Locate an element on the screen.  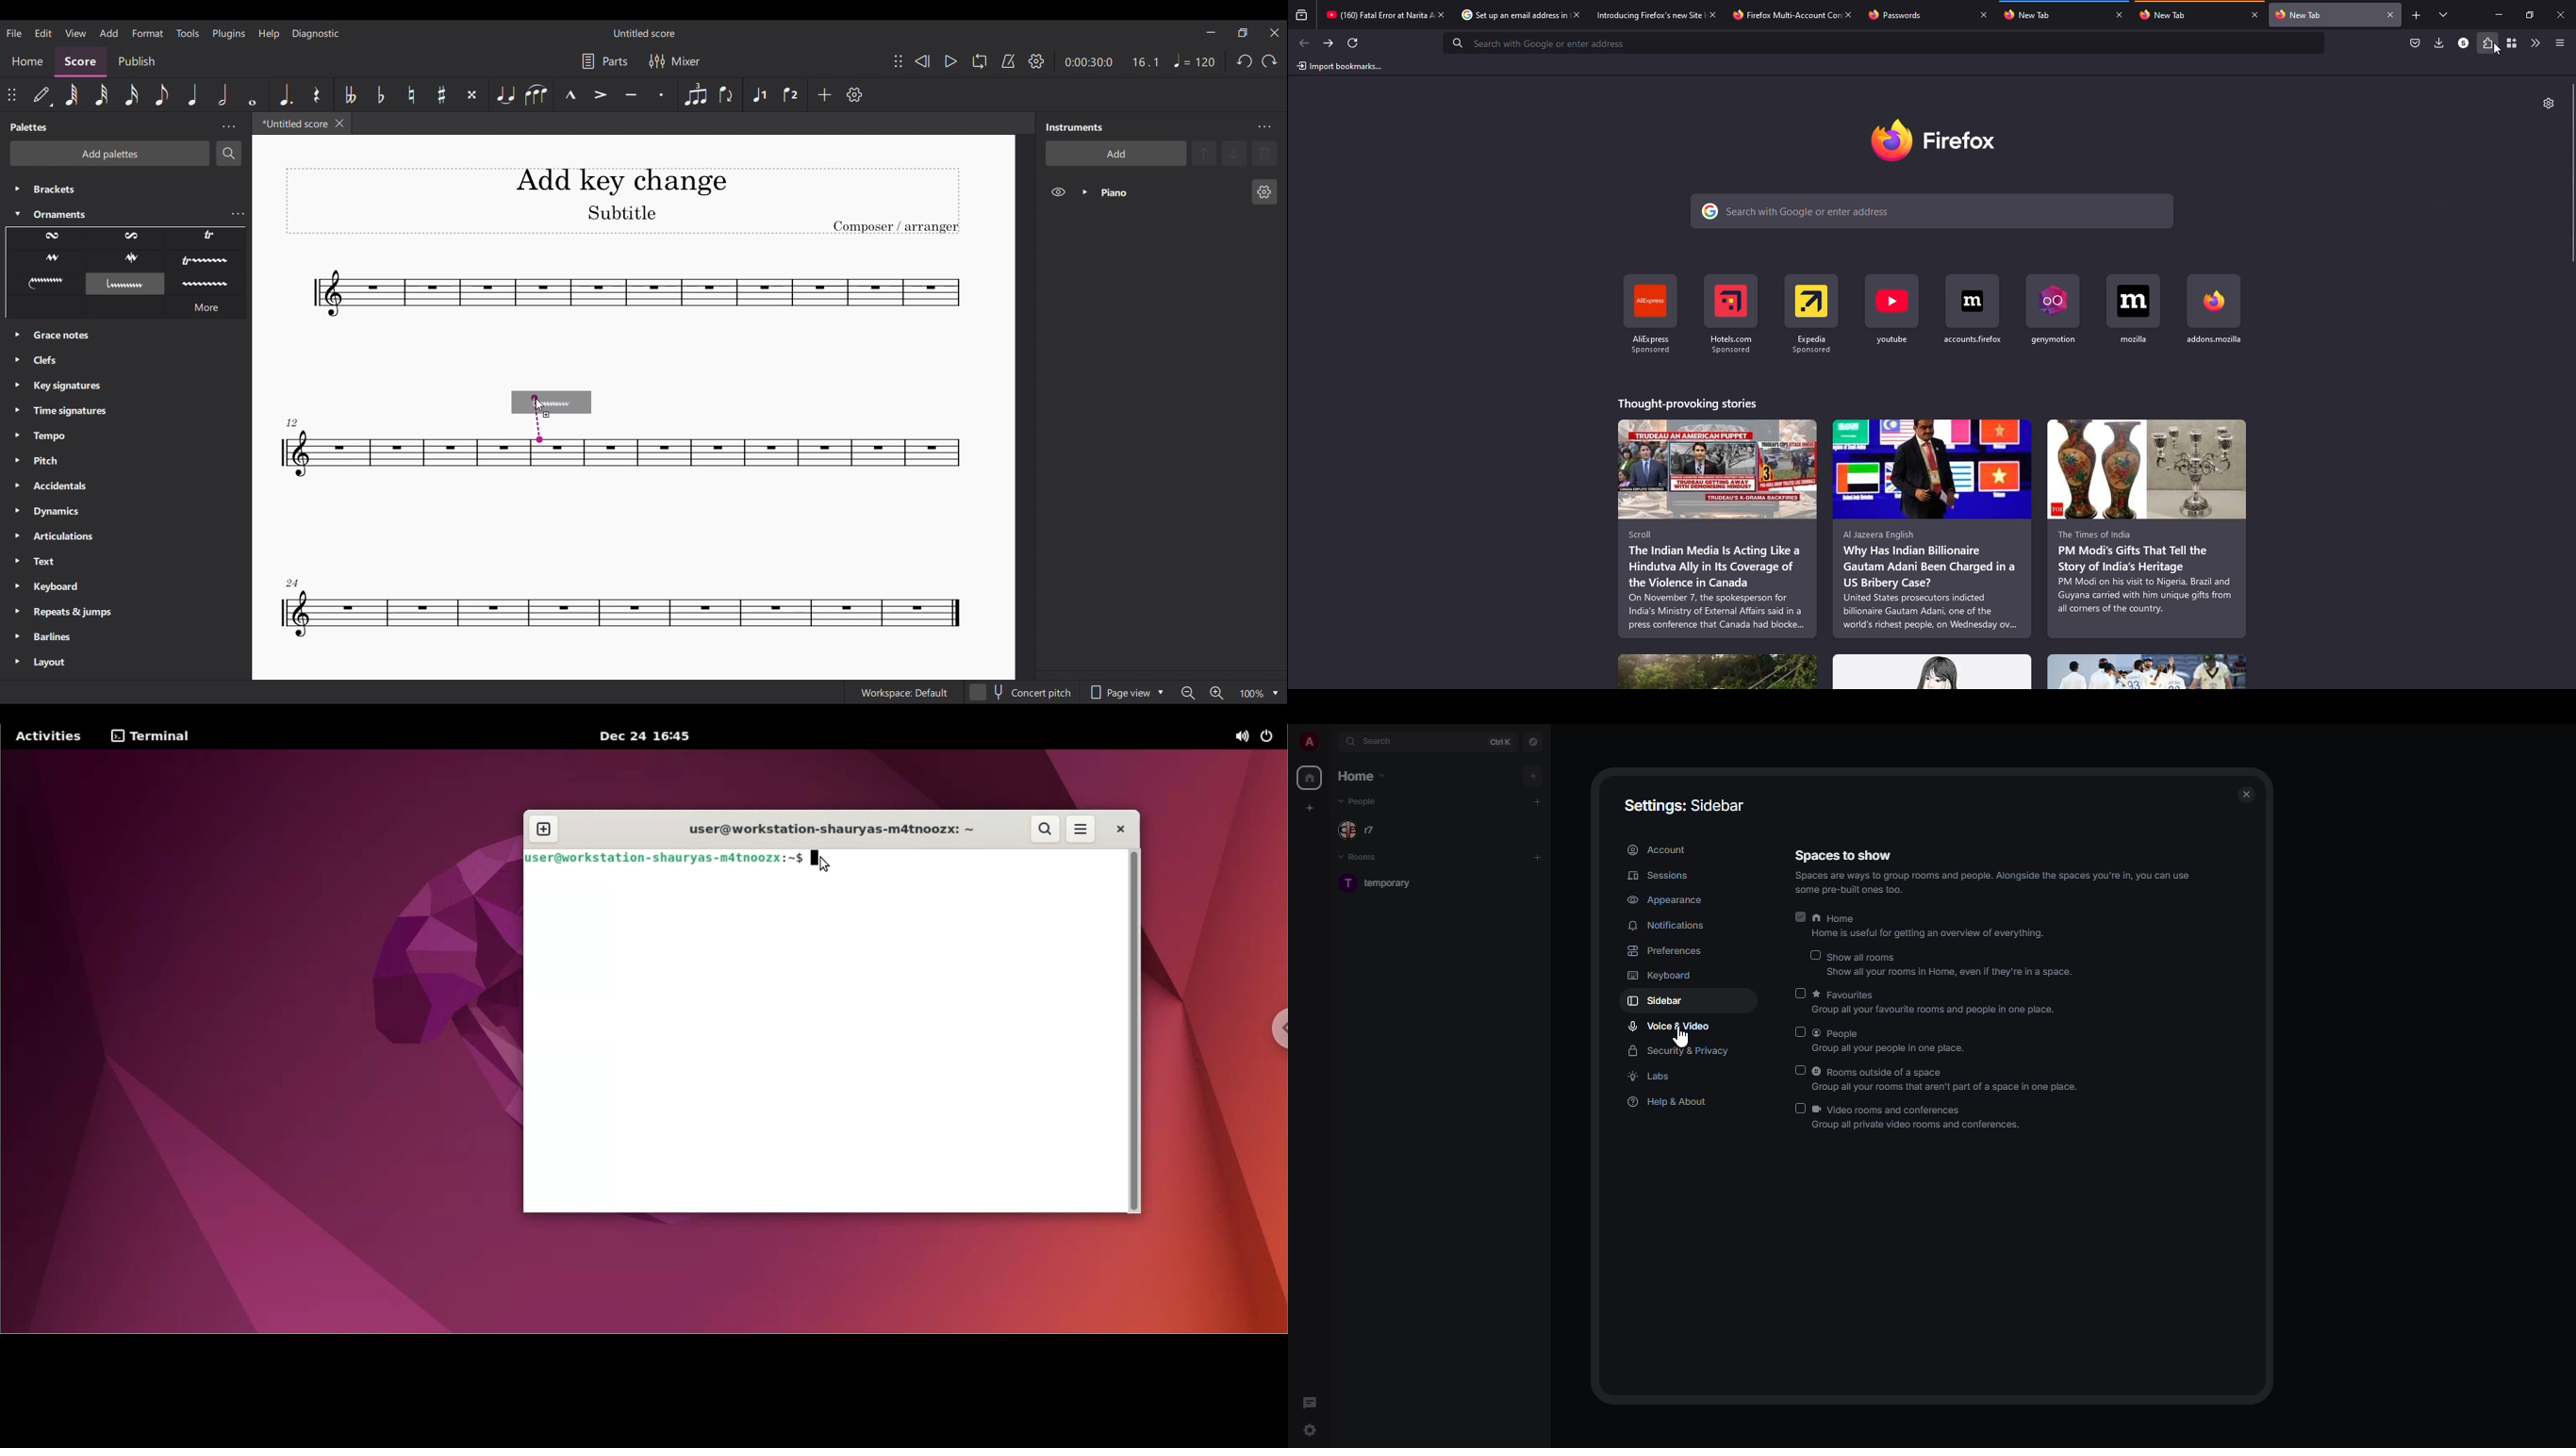
close is located at coordinates (1849, 14).